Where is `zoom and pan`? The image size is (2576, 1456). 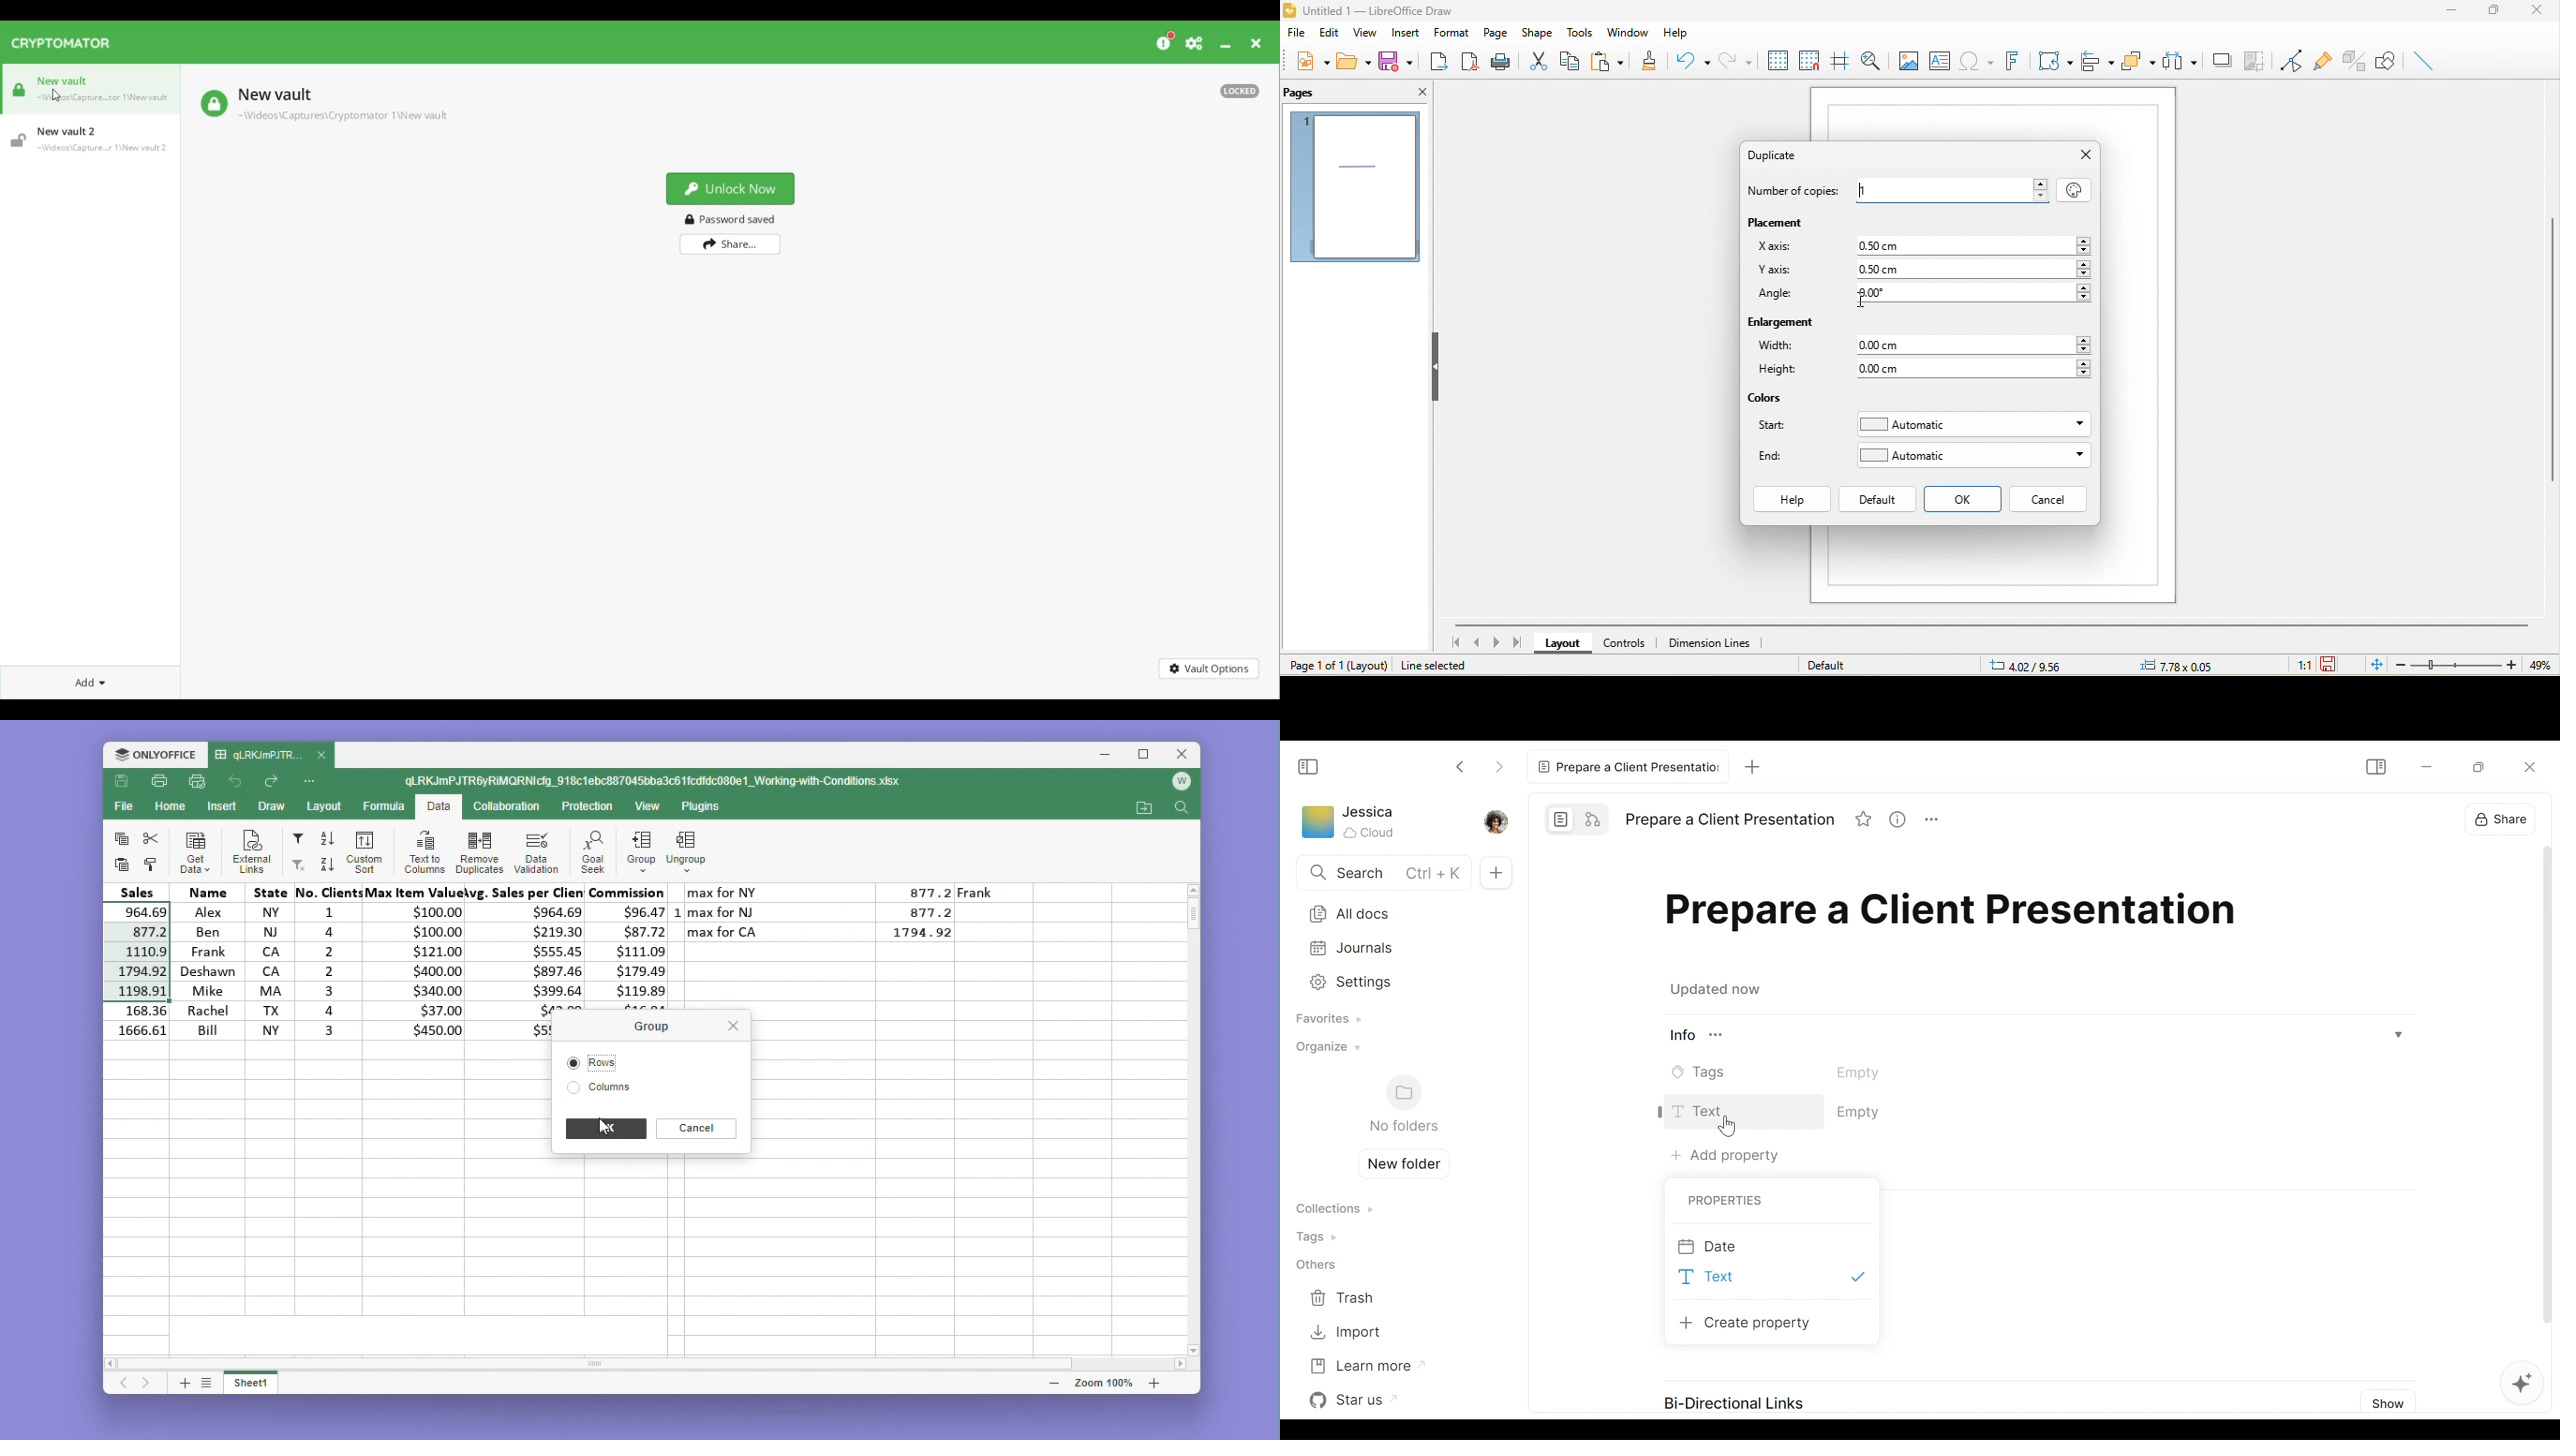
zoom and pan is located at coordinates (1868, 59).